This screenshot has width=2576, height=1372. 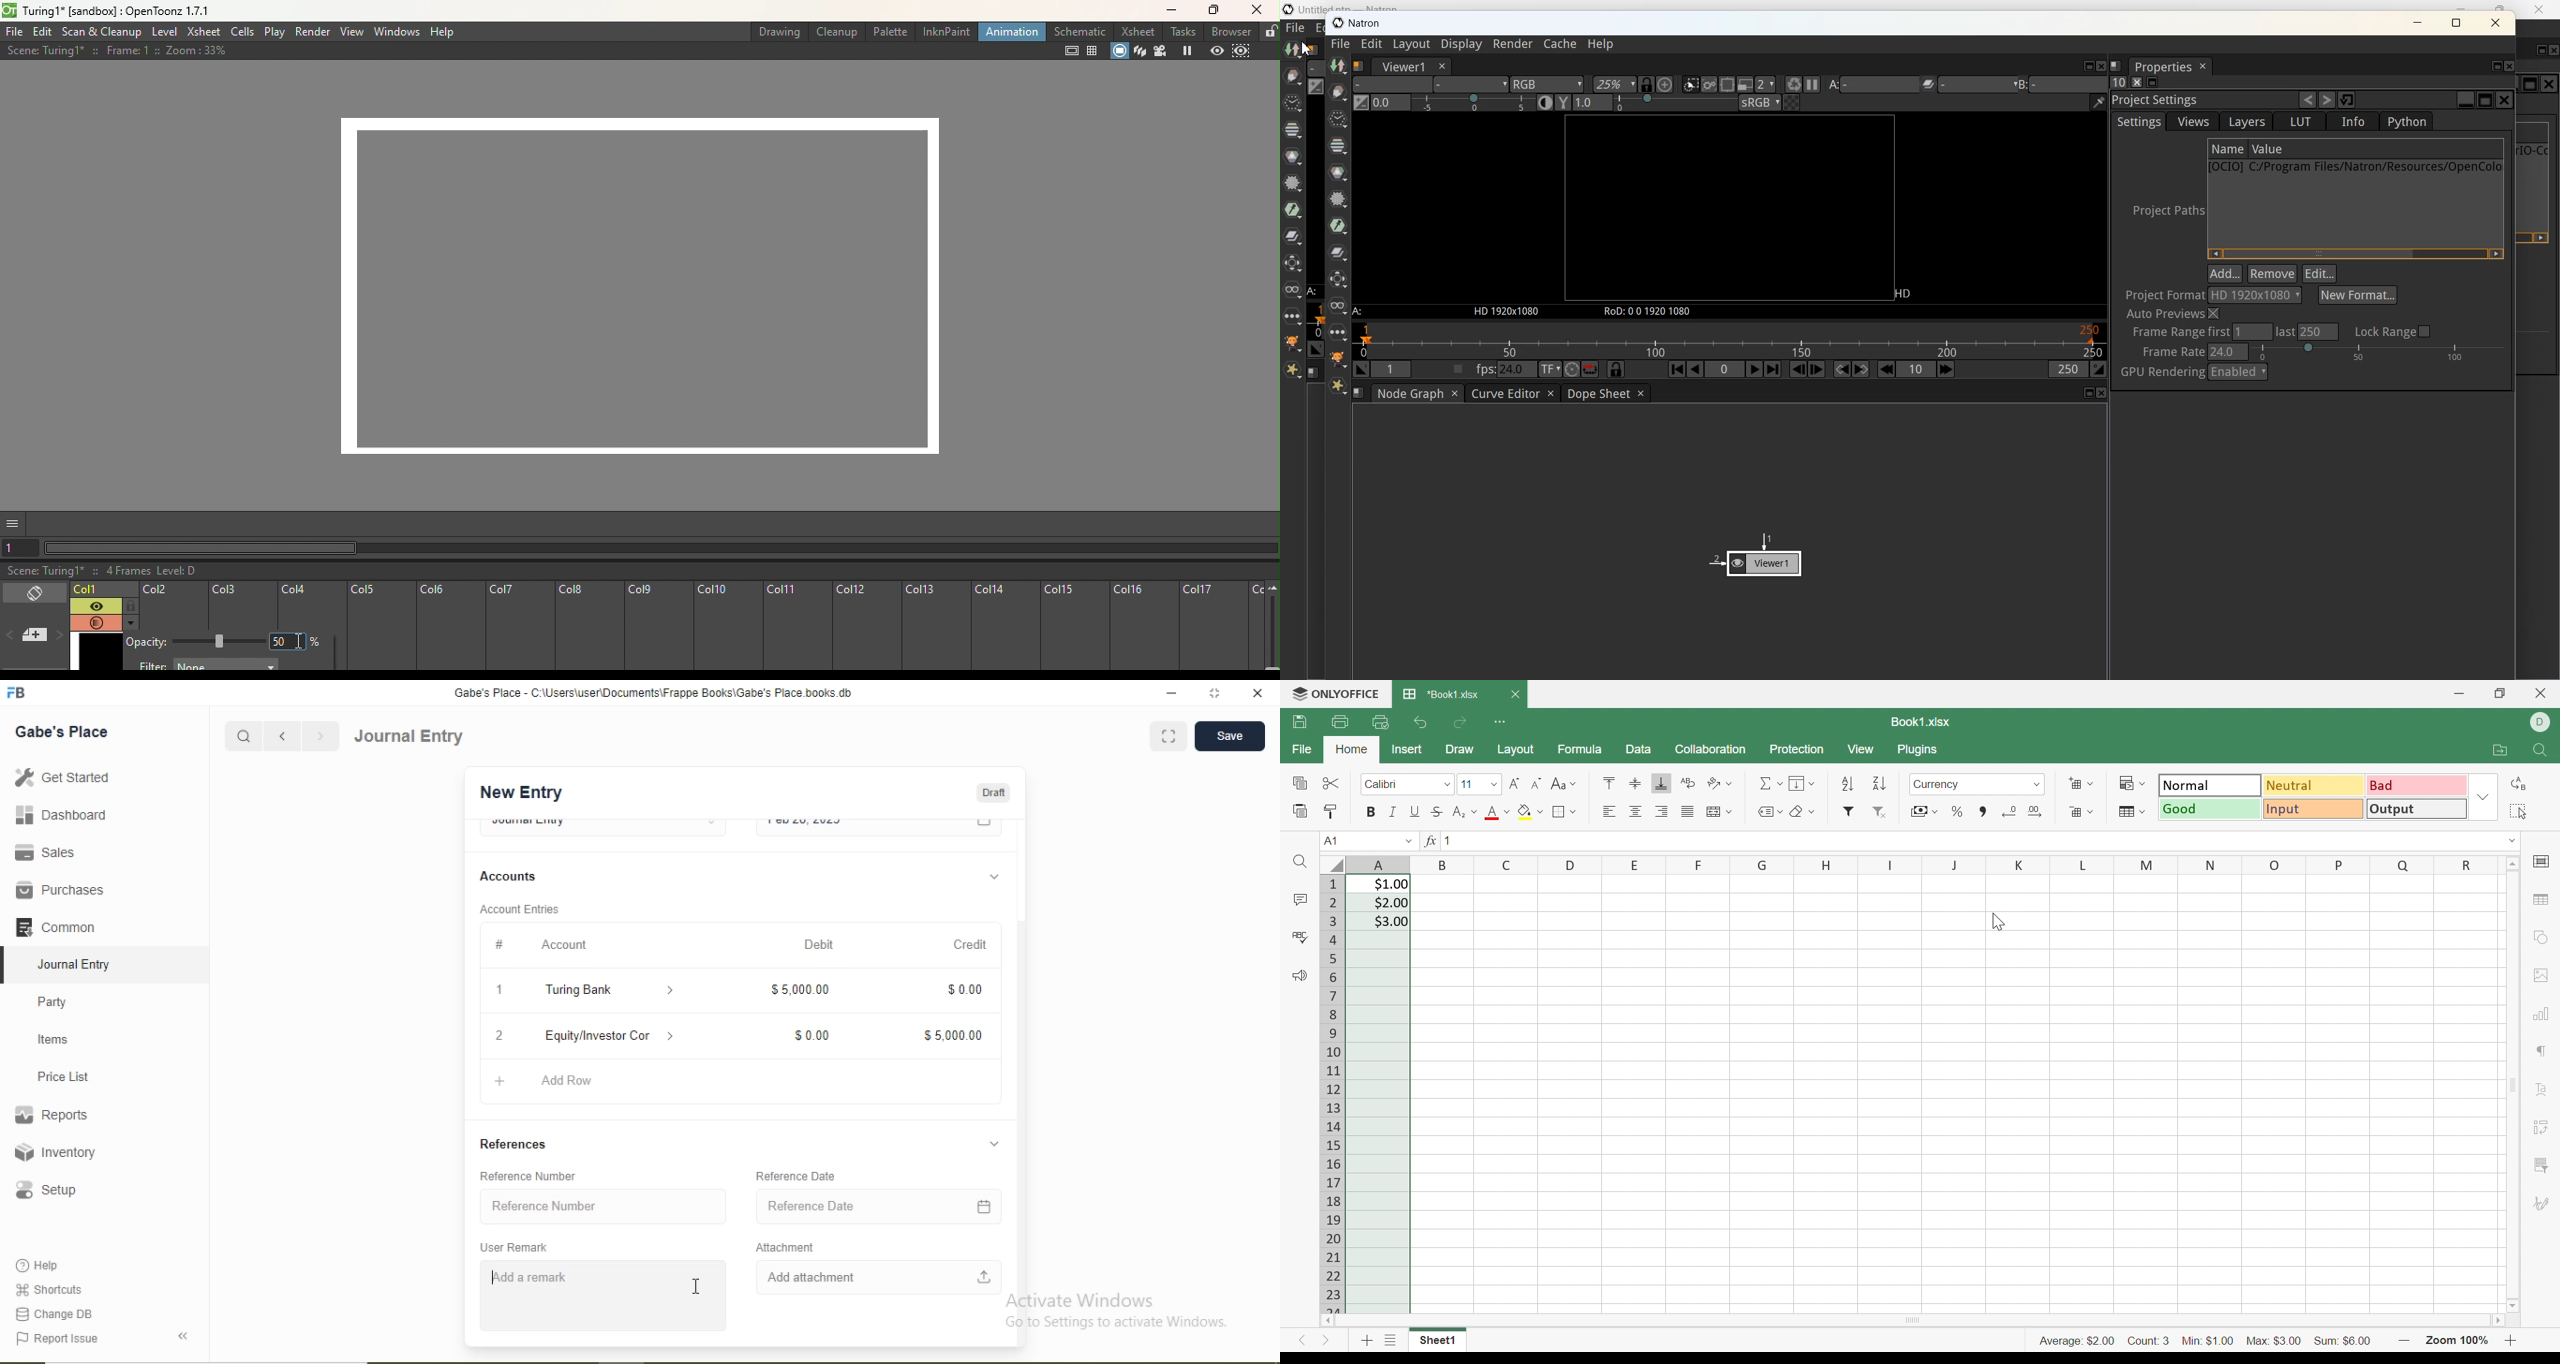 I want to click on Font, so click(x=1407, y=782).